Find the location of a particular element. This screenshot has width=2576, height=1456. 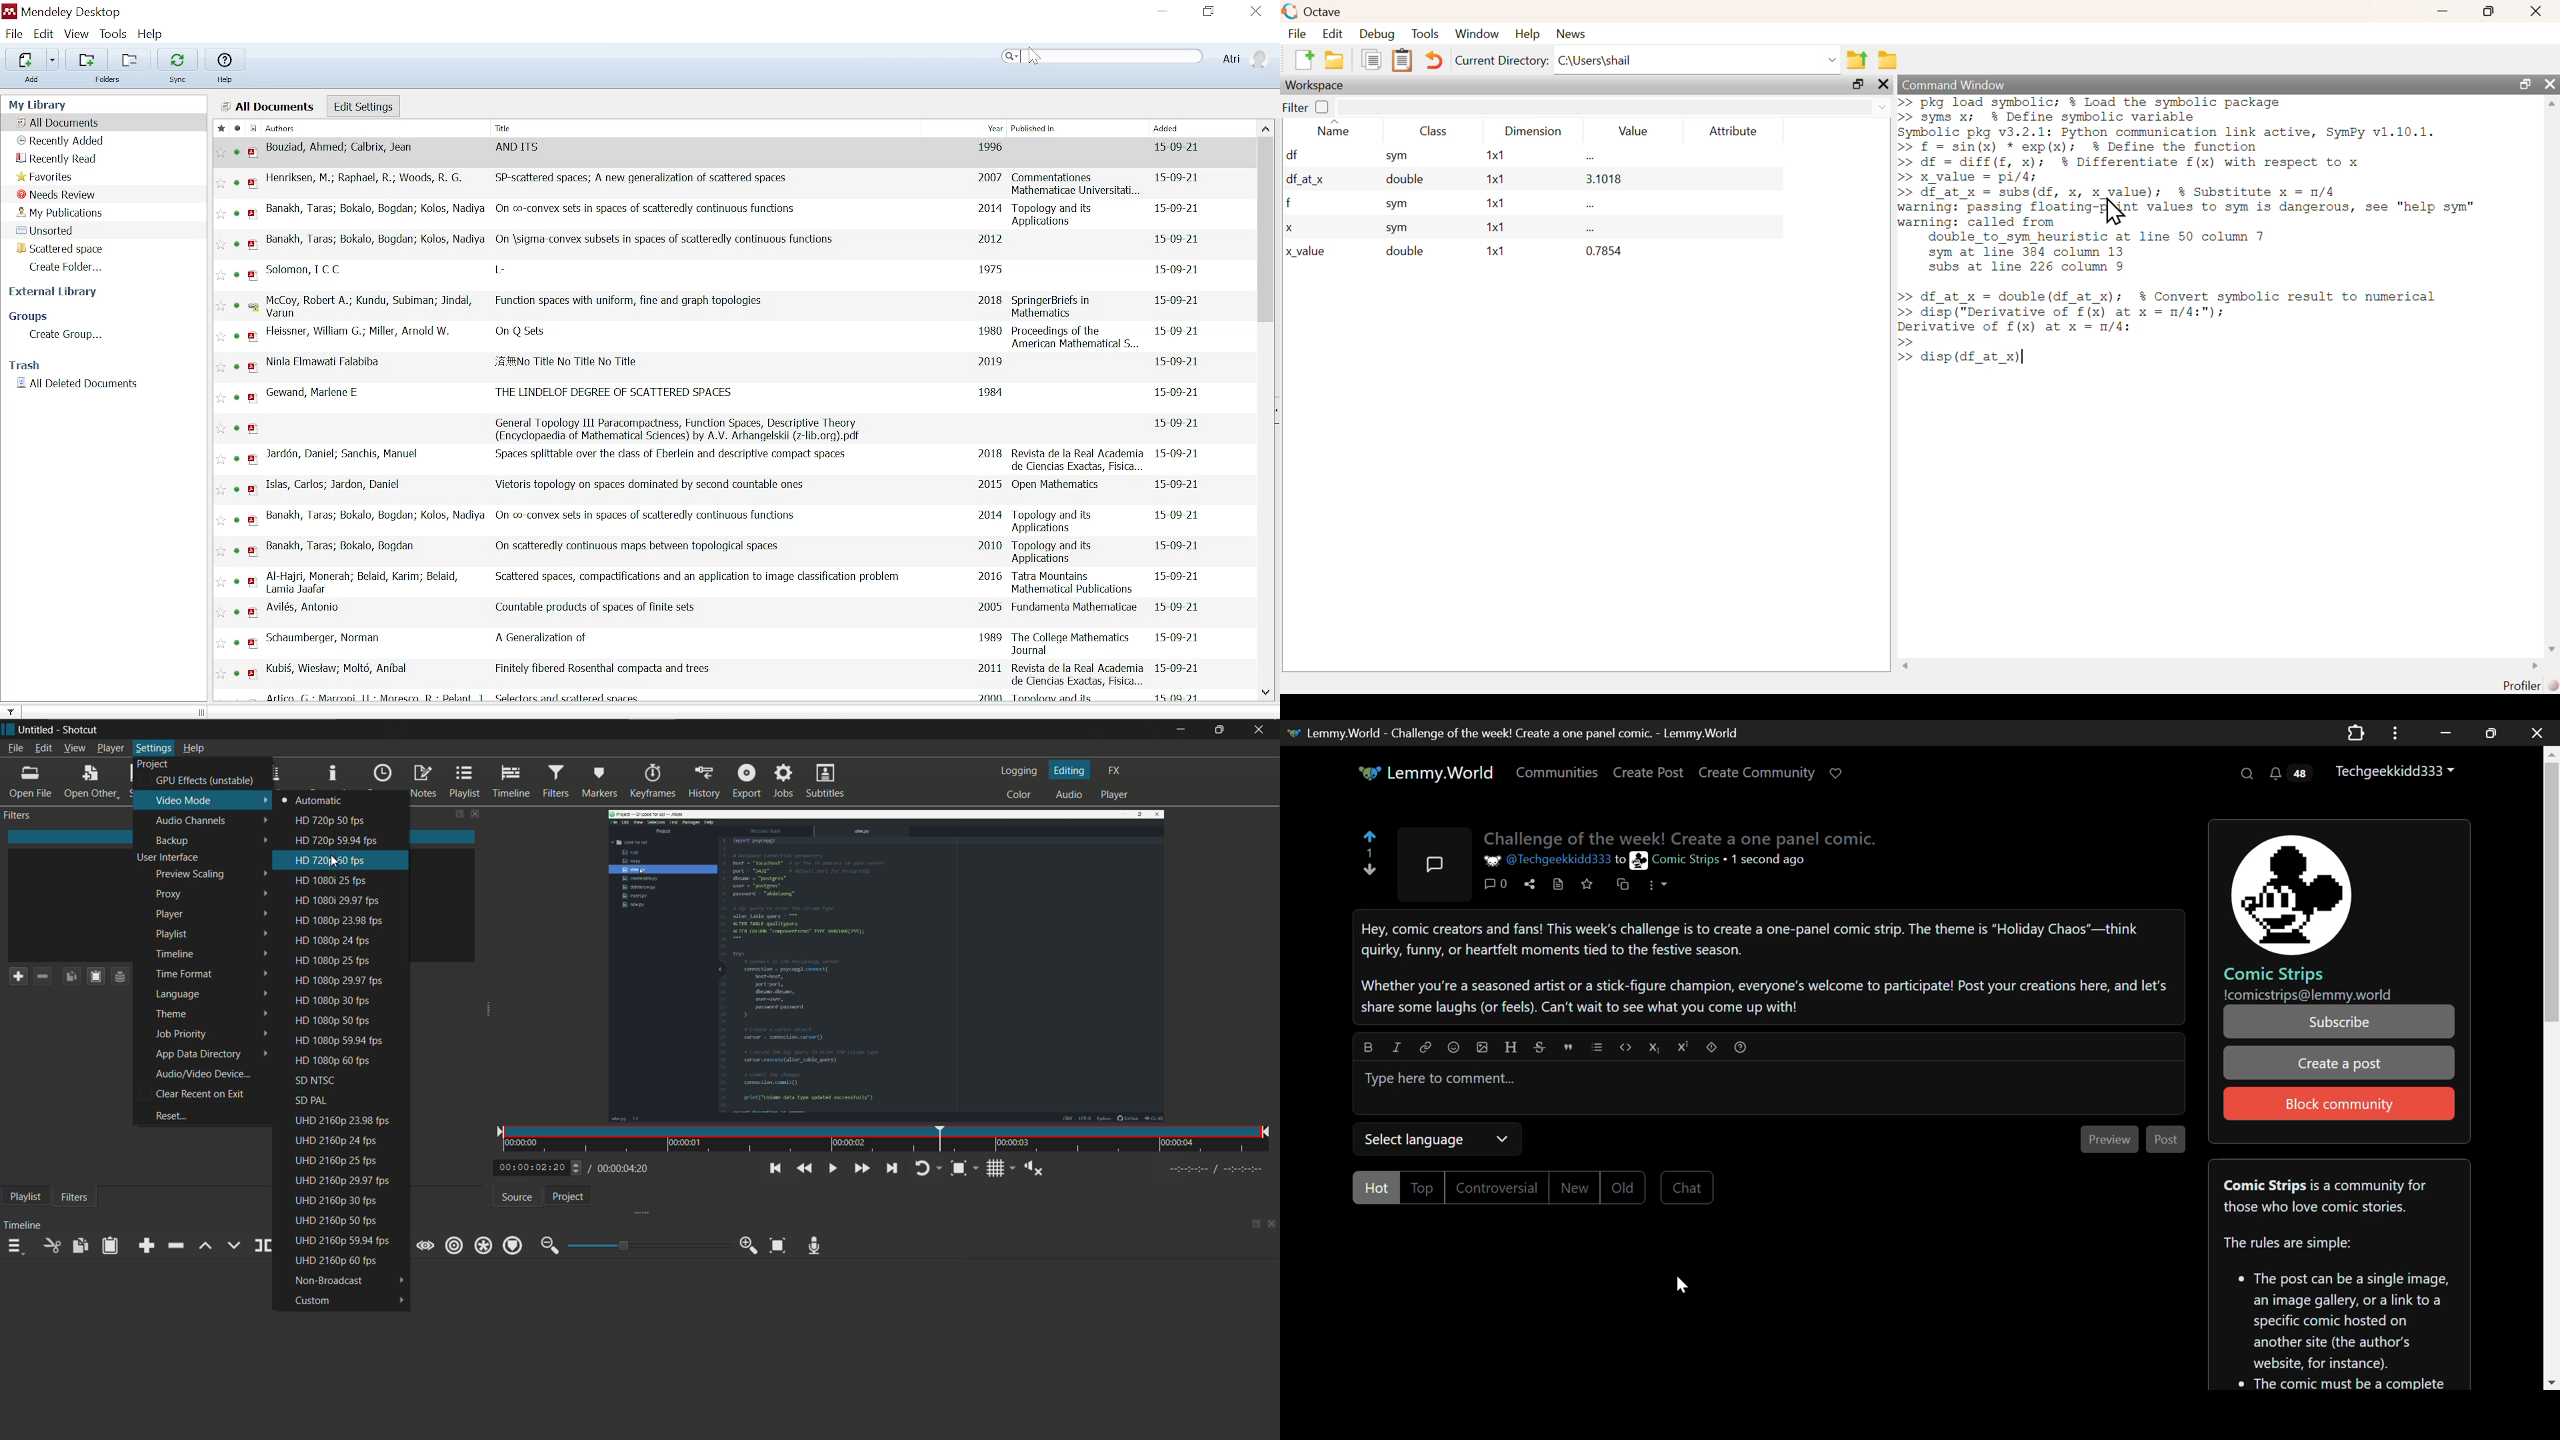

Sync is located at coordinates (178, 66).